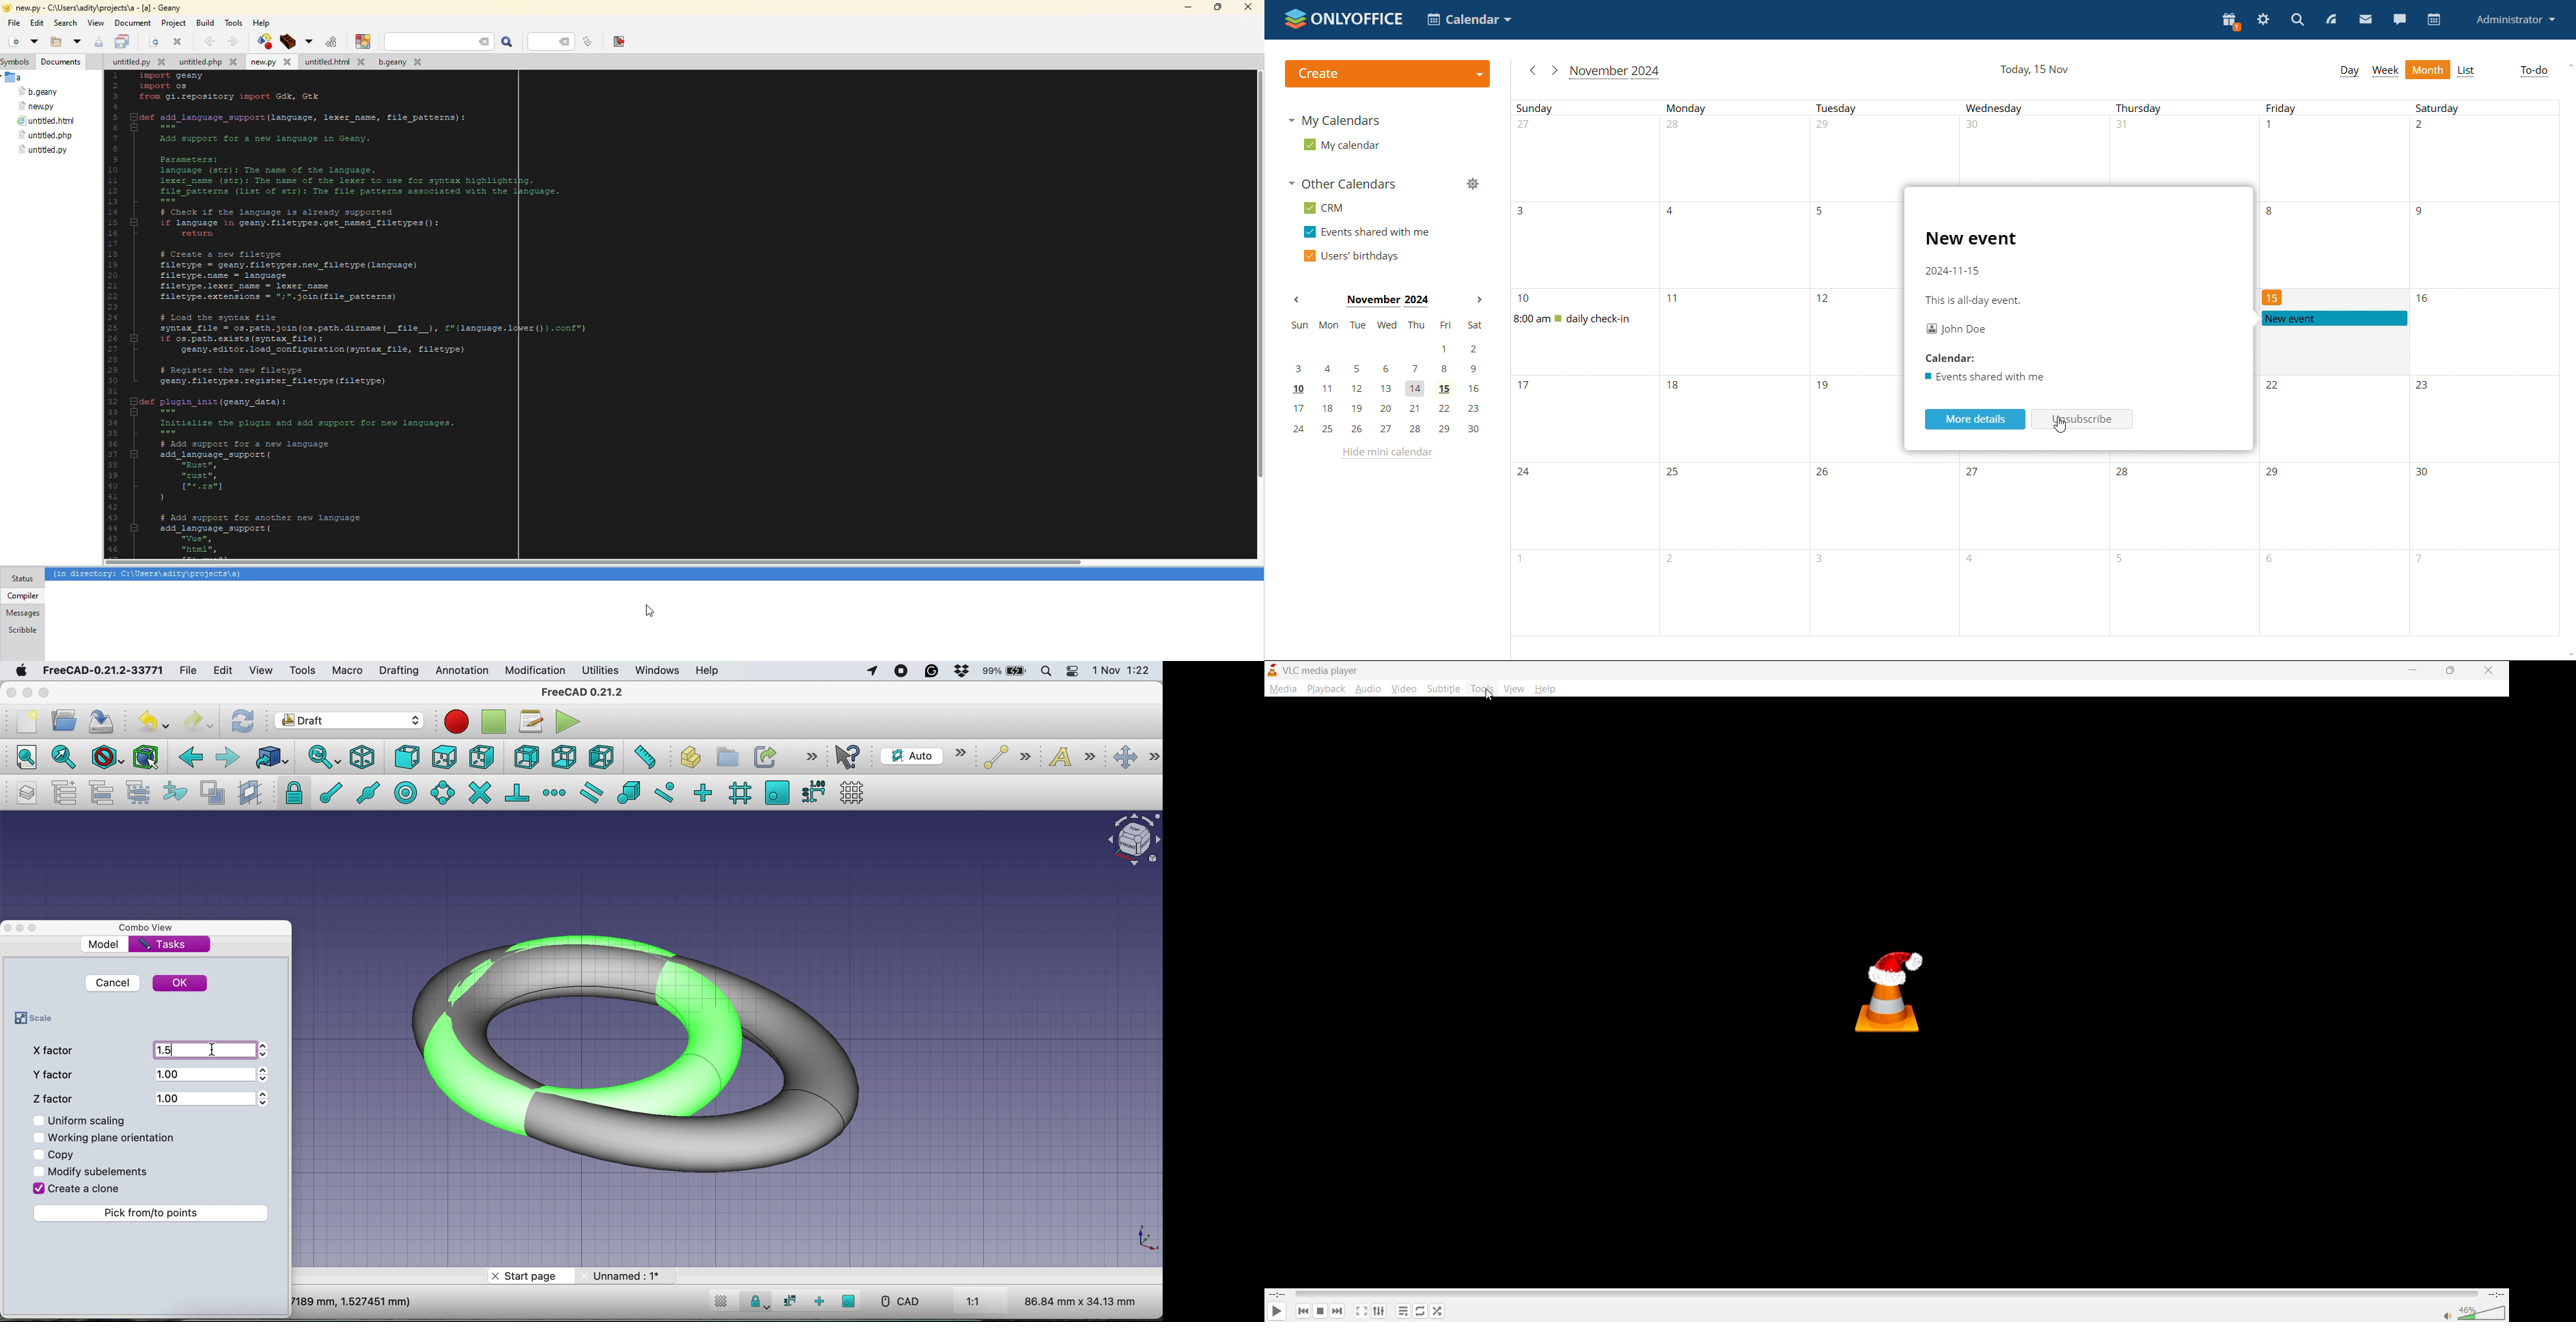 This screenshot has height=1344, width=2576. What do you see at coordinates (2034, 70) in the screenshot?
I see `current date` at bounding box center [2034, 70].